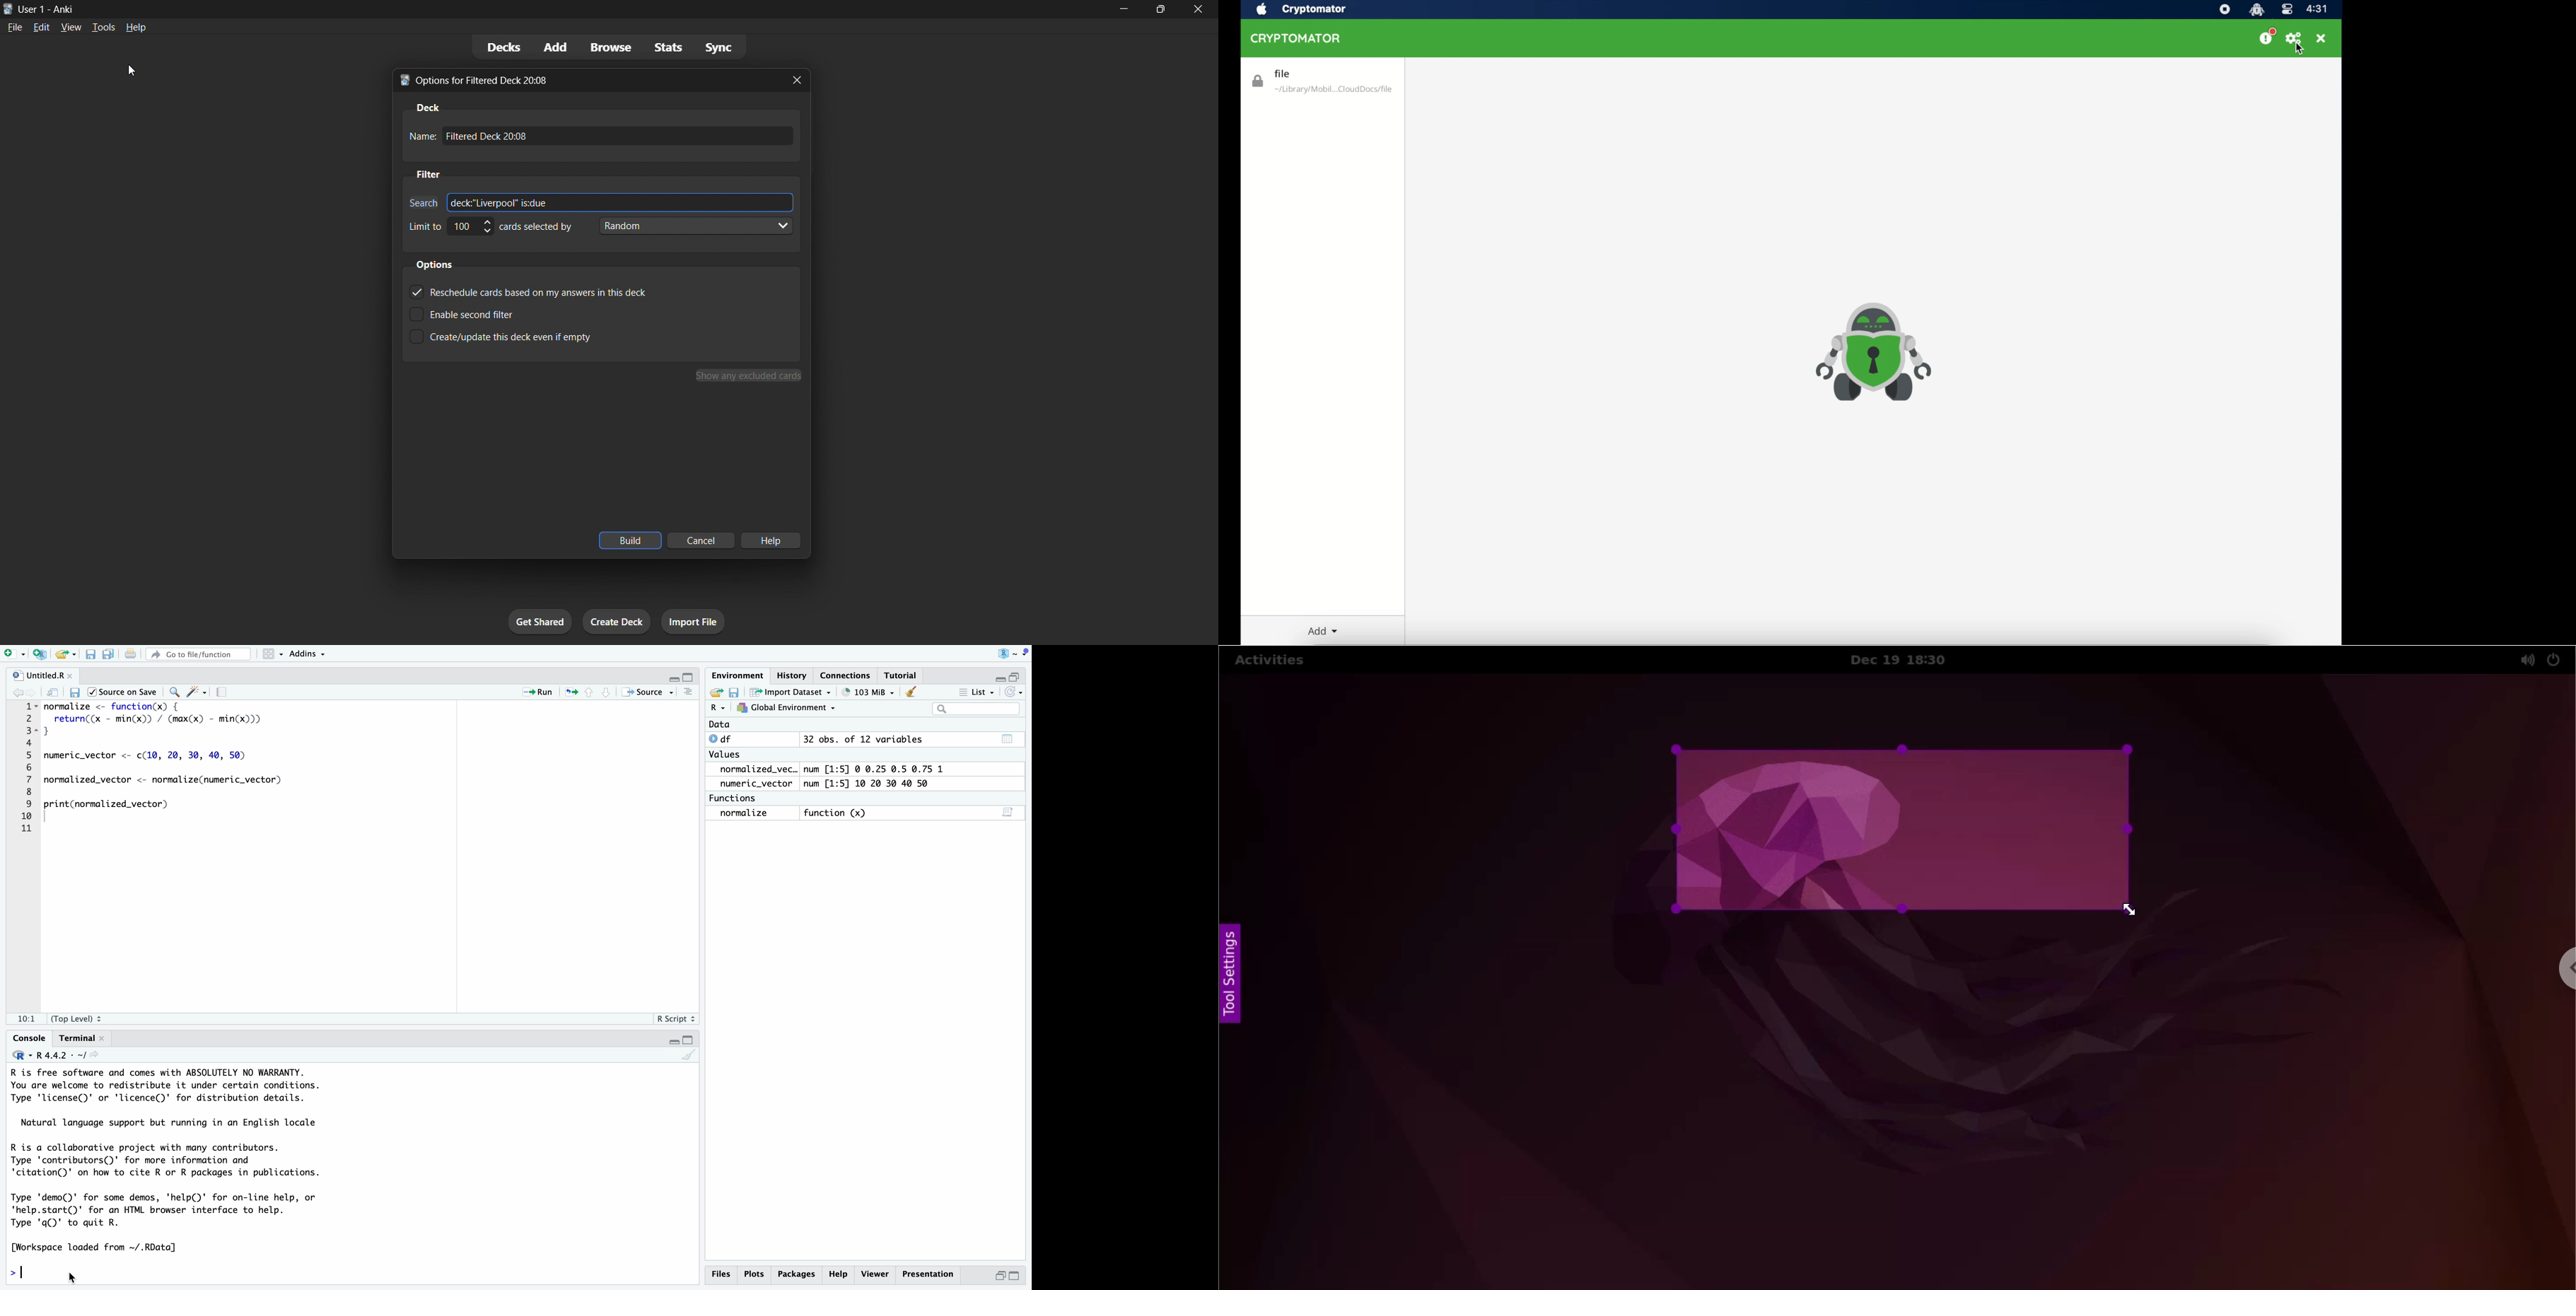  What do you see at coordinates (645, 692) in the screenshot?
I see `Source` at bounding box center [645, 692].